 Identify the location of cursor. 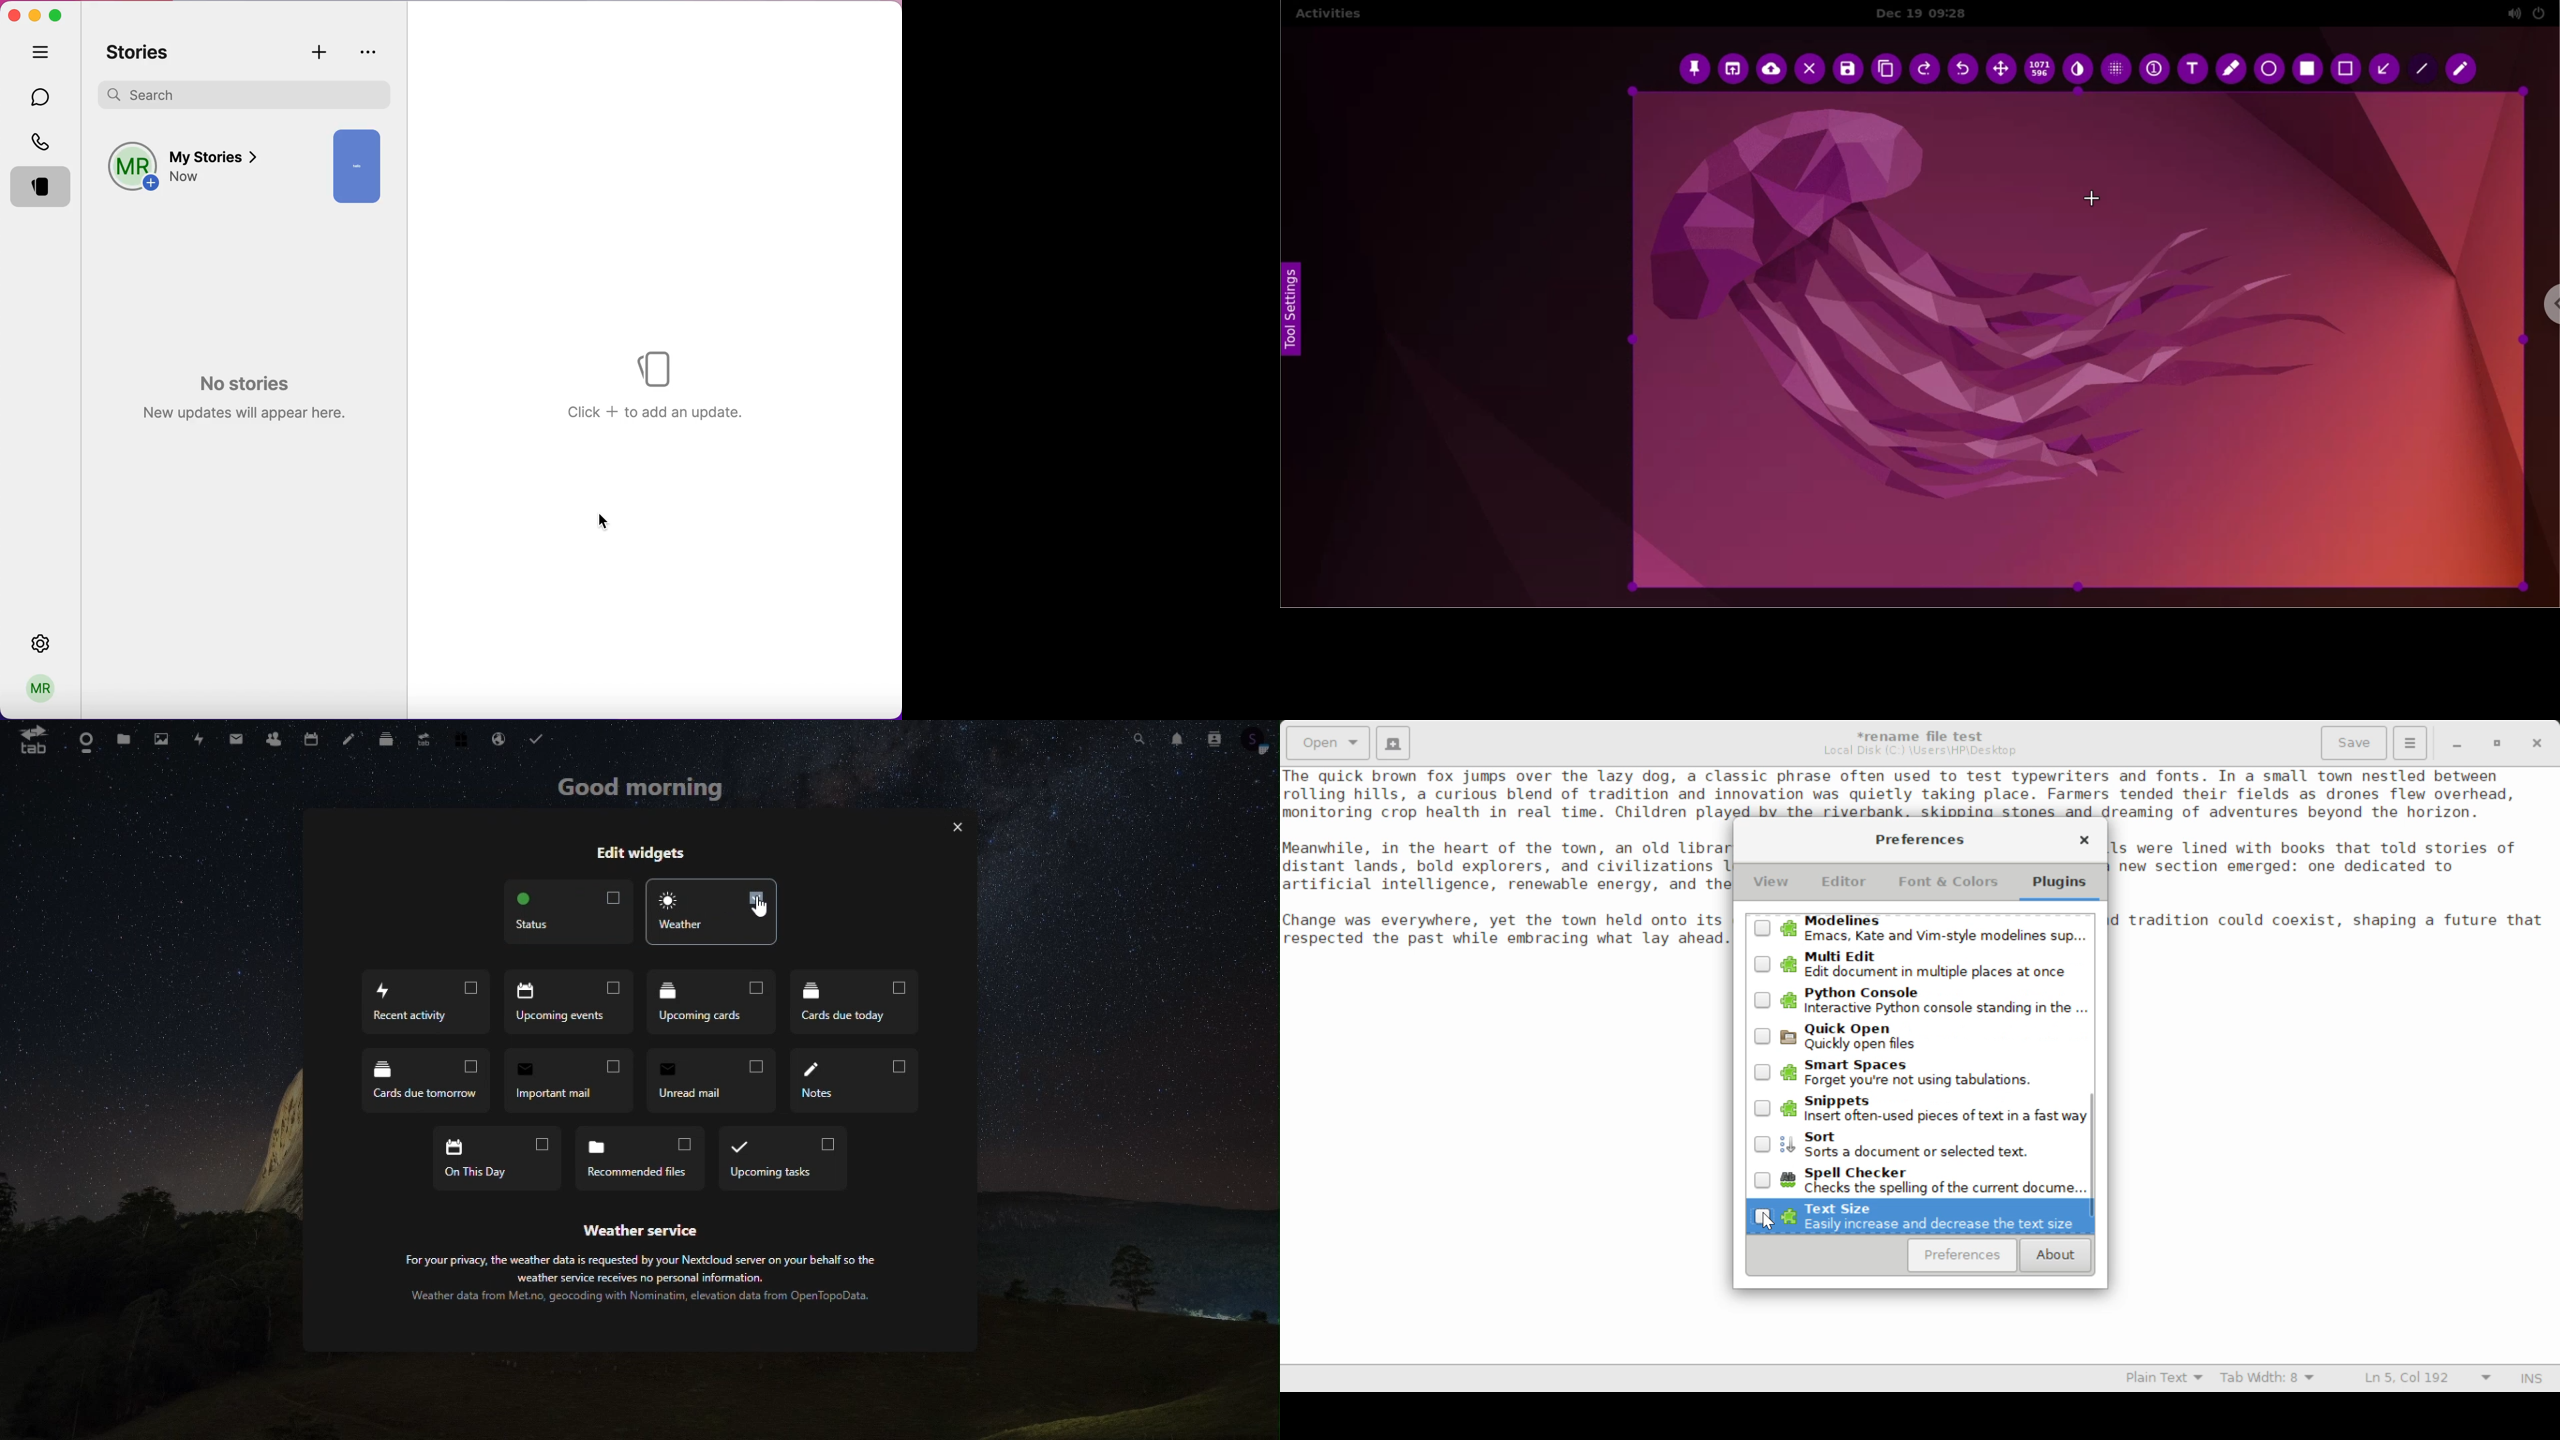
(762, 910).